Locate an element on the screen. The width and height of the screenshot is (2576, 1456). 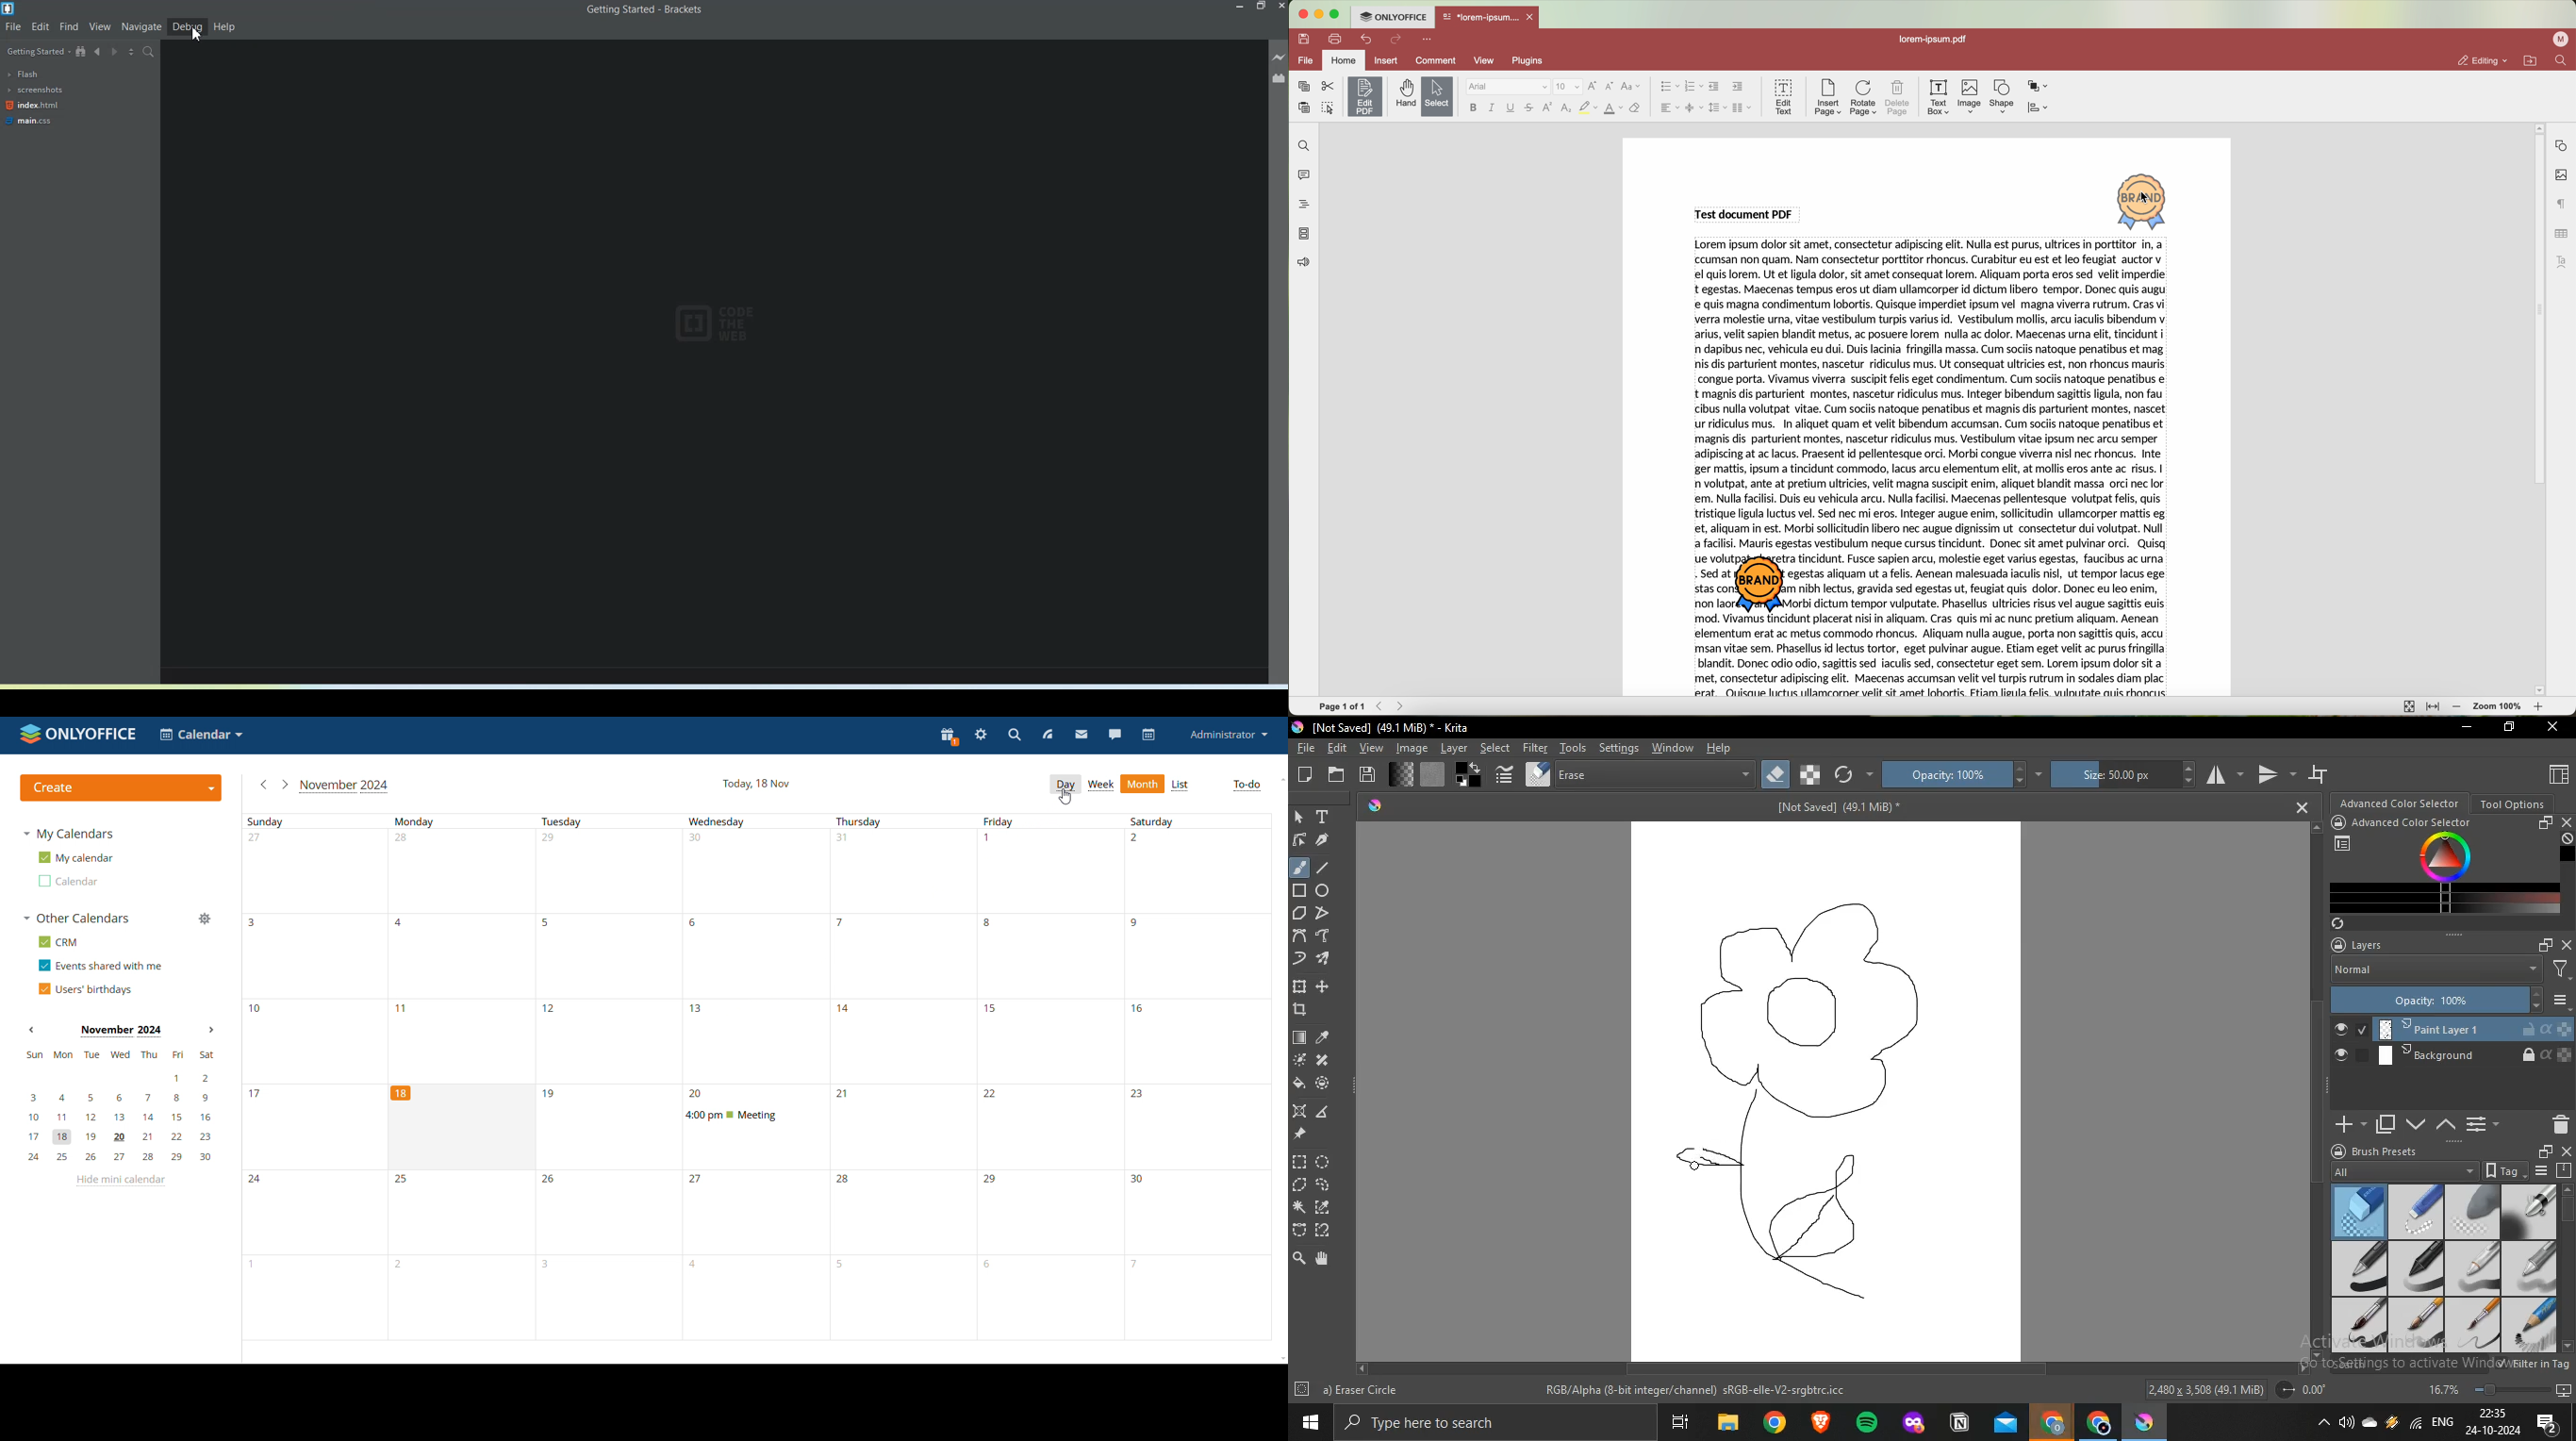
users' birthdays is located at coordinates (85, 989).